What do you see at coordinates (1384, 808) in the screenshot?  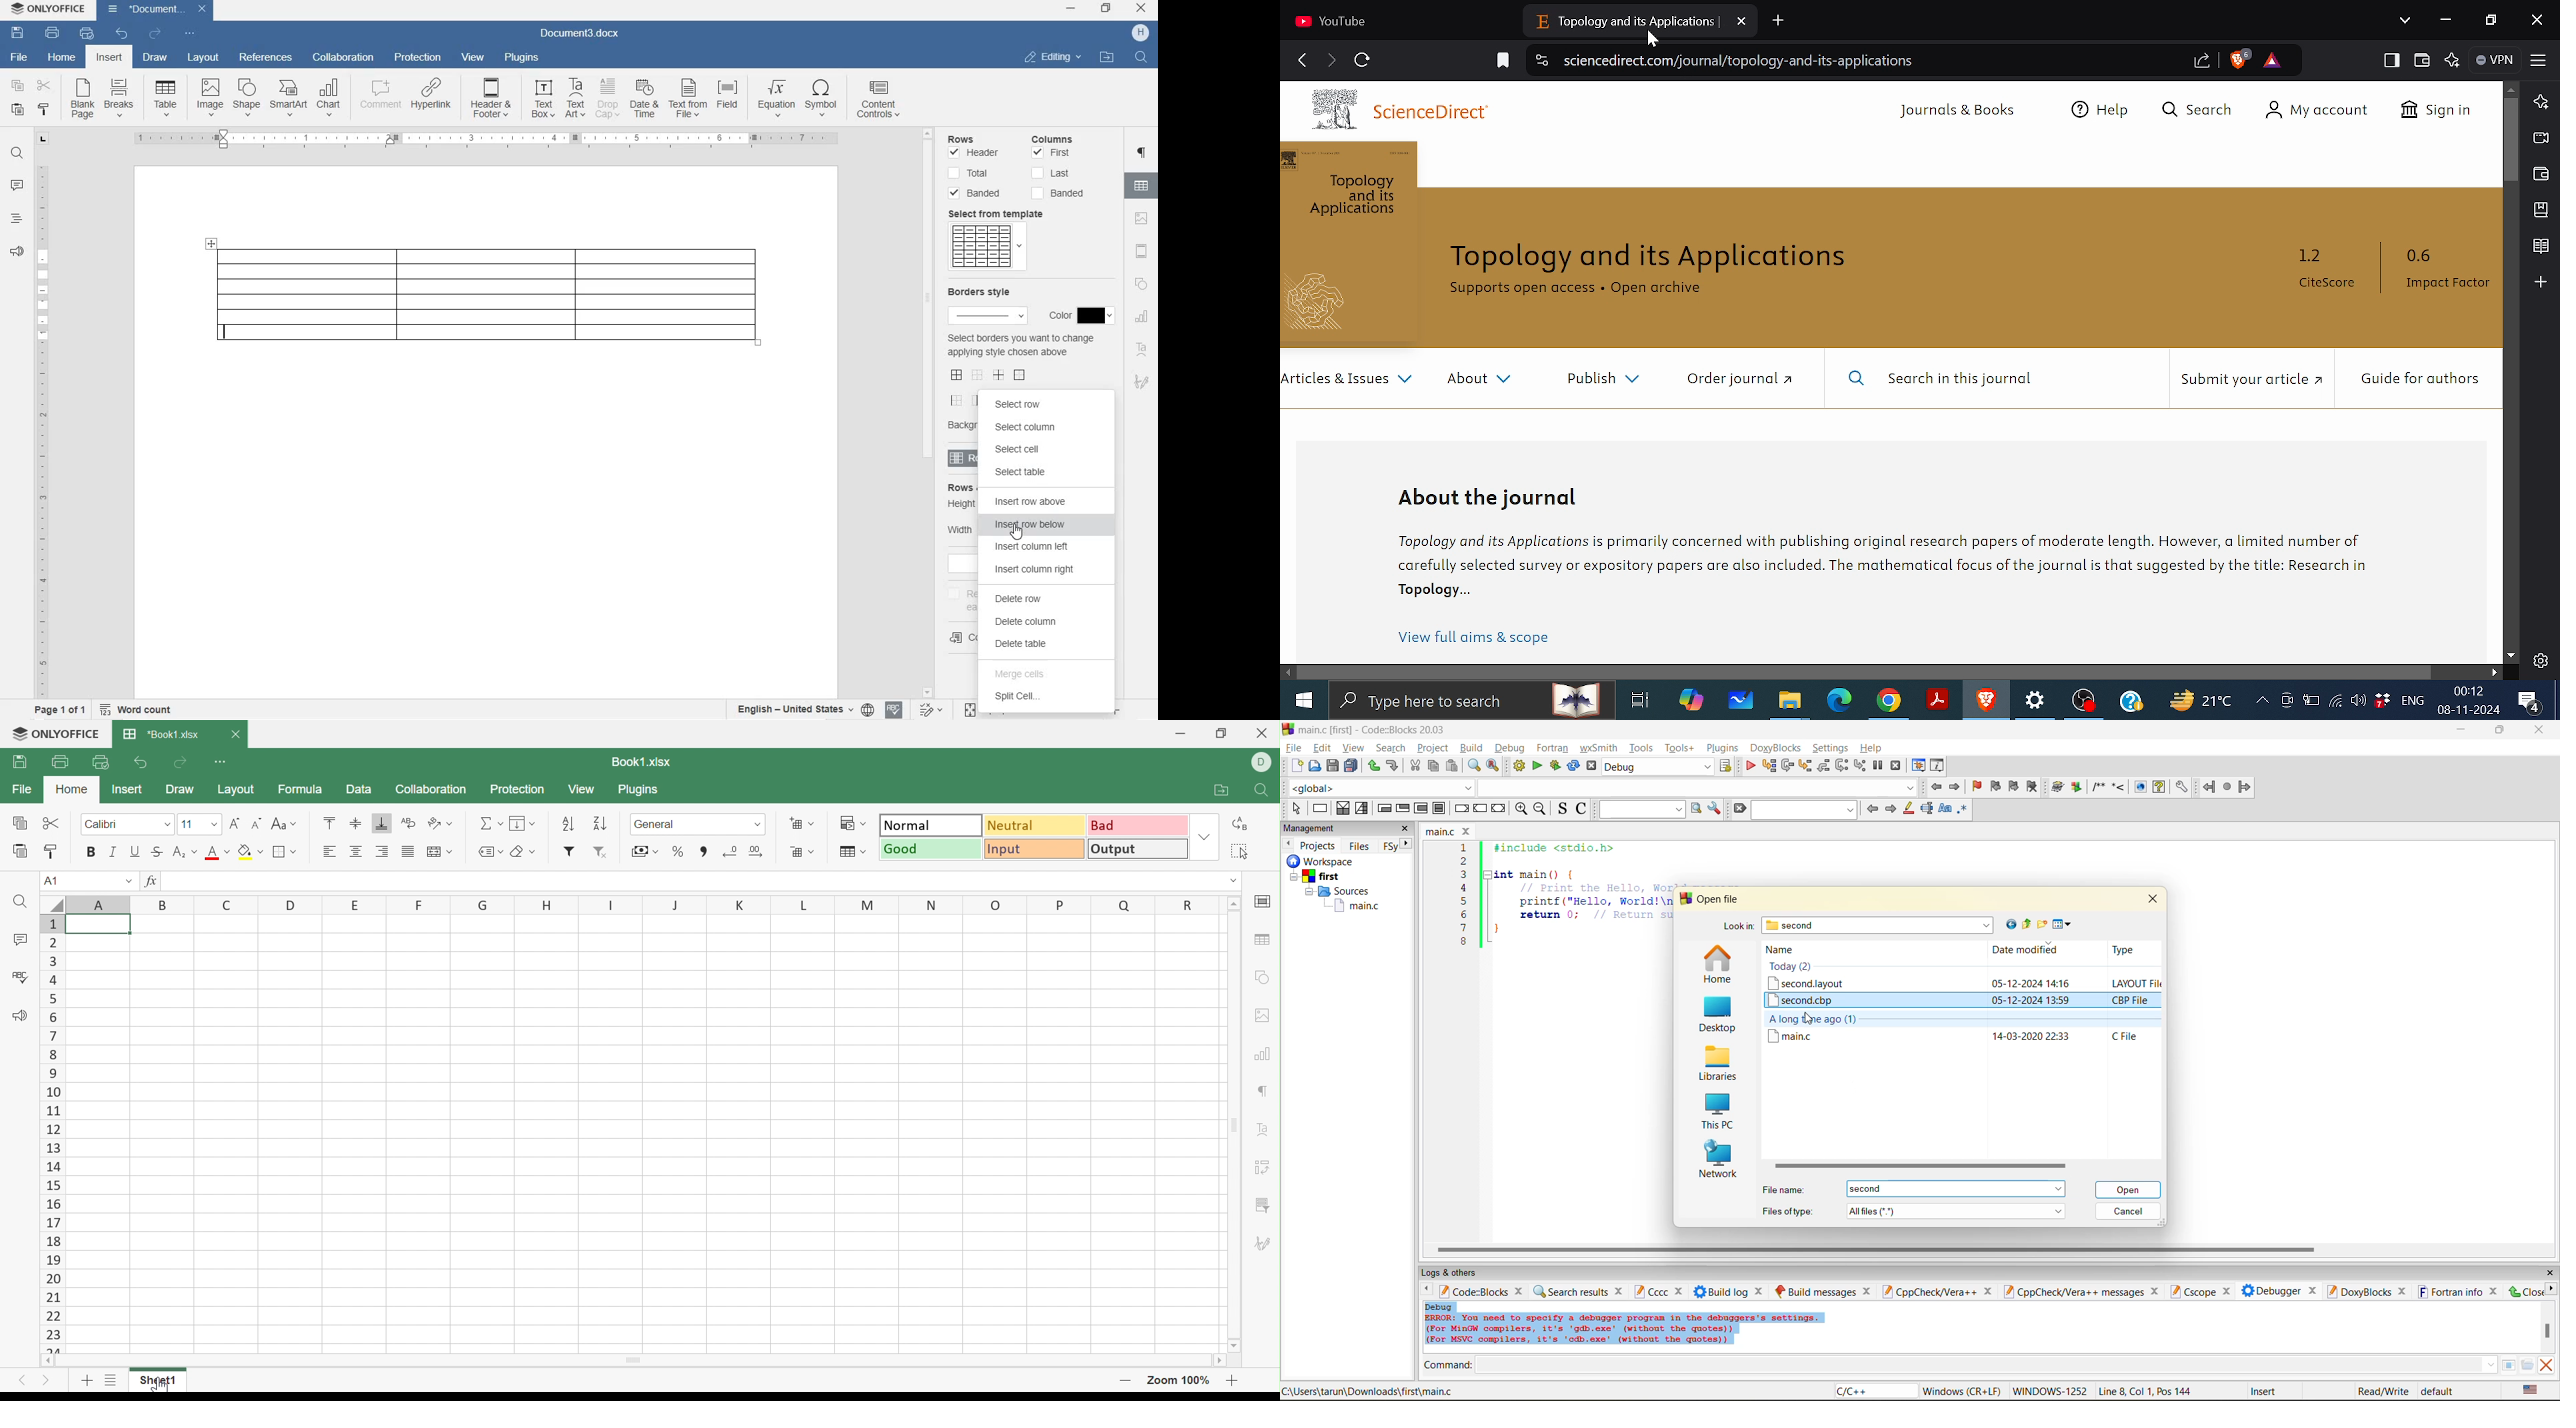 I see `entry condition loop` at bounding box center [1384, 808].